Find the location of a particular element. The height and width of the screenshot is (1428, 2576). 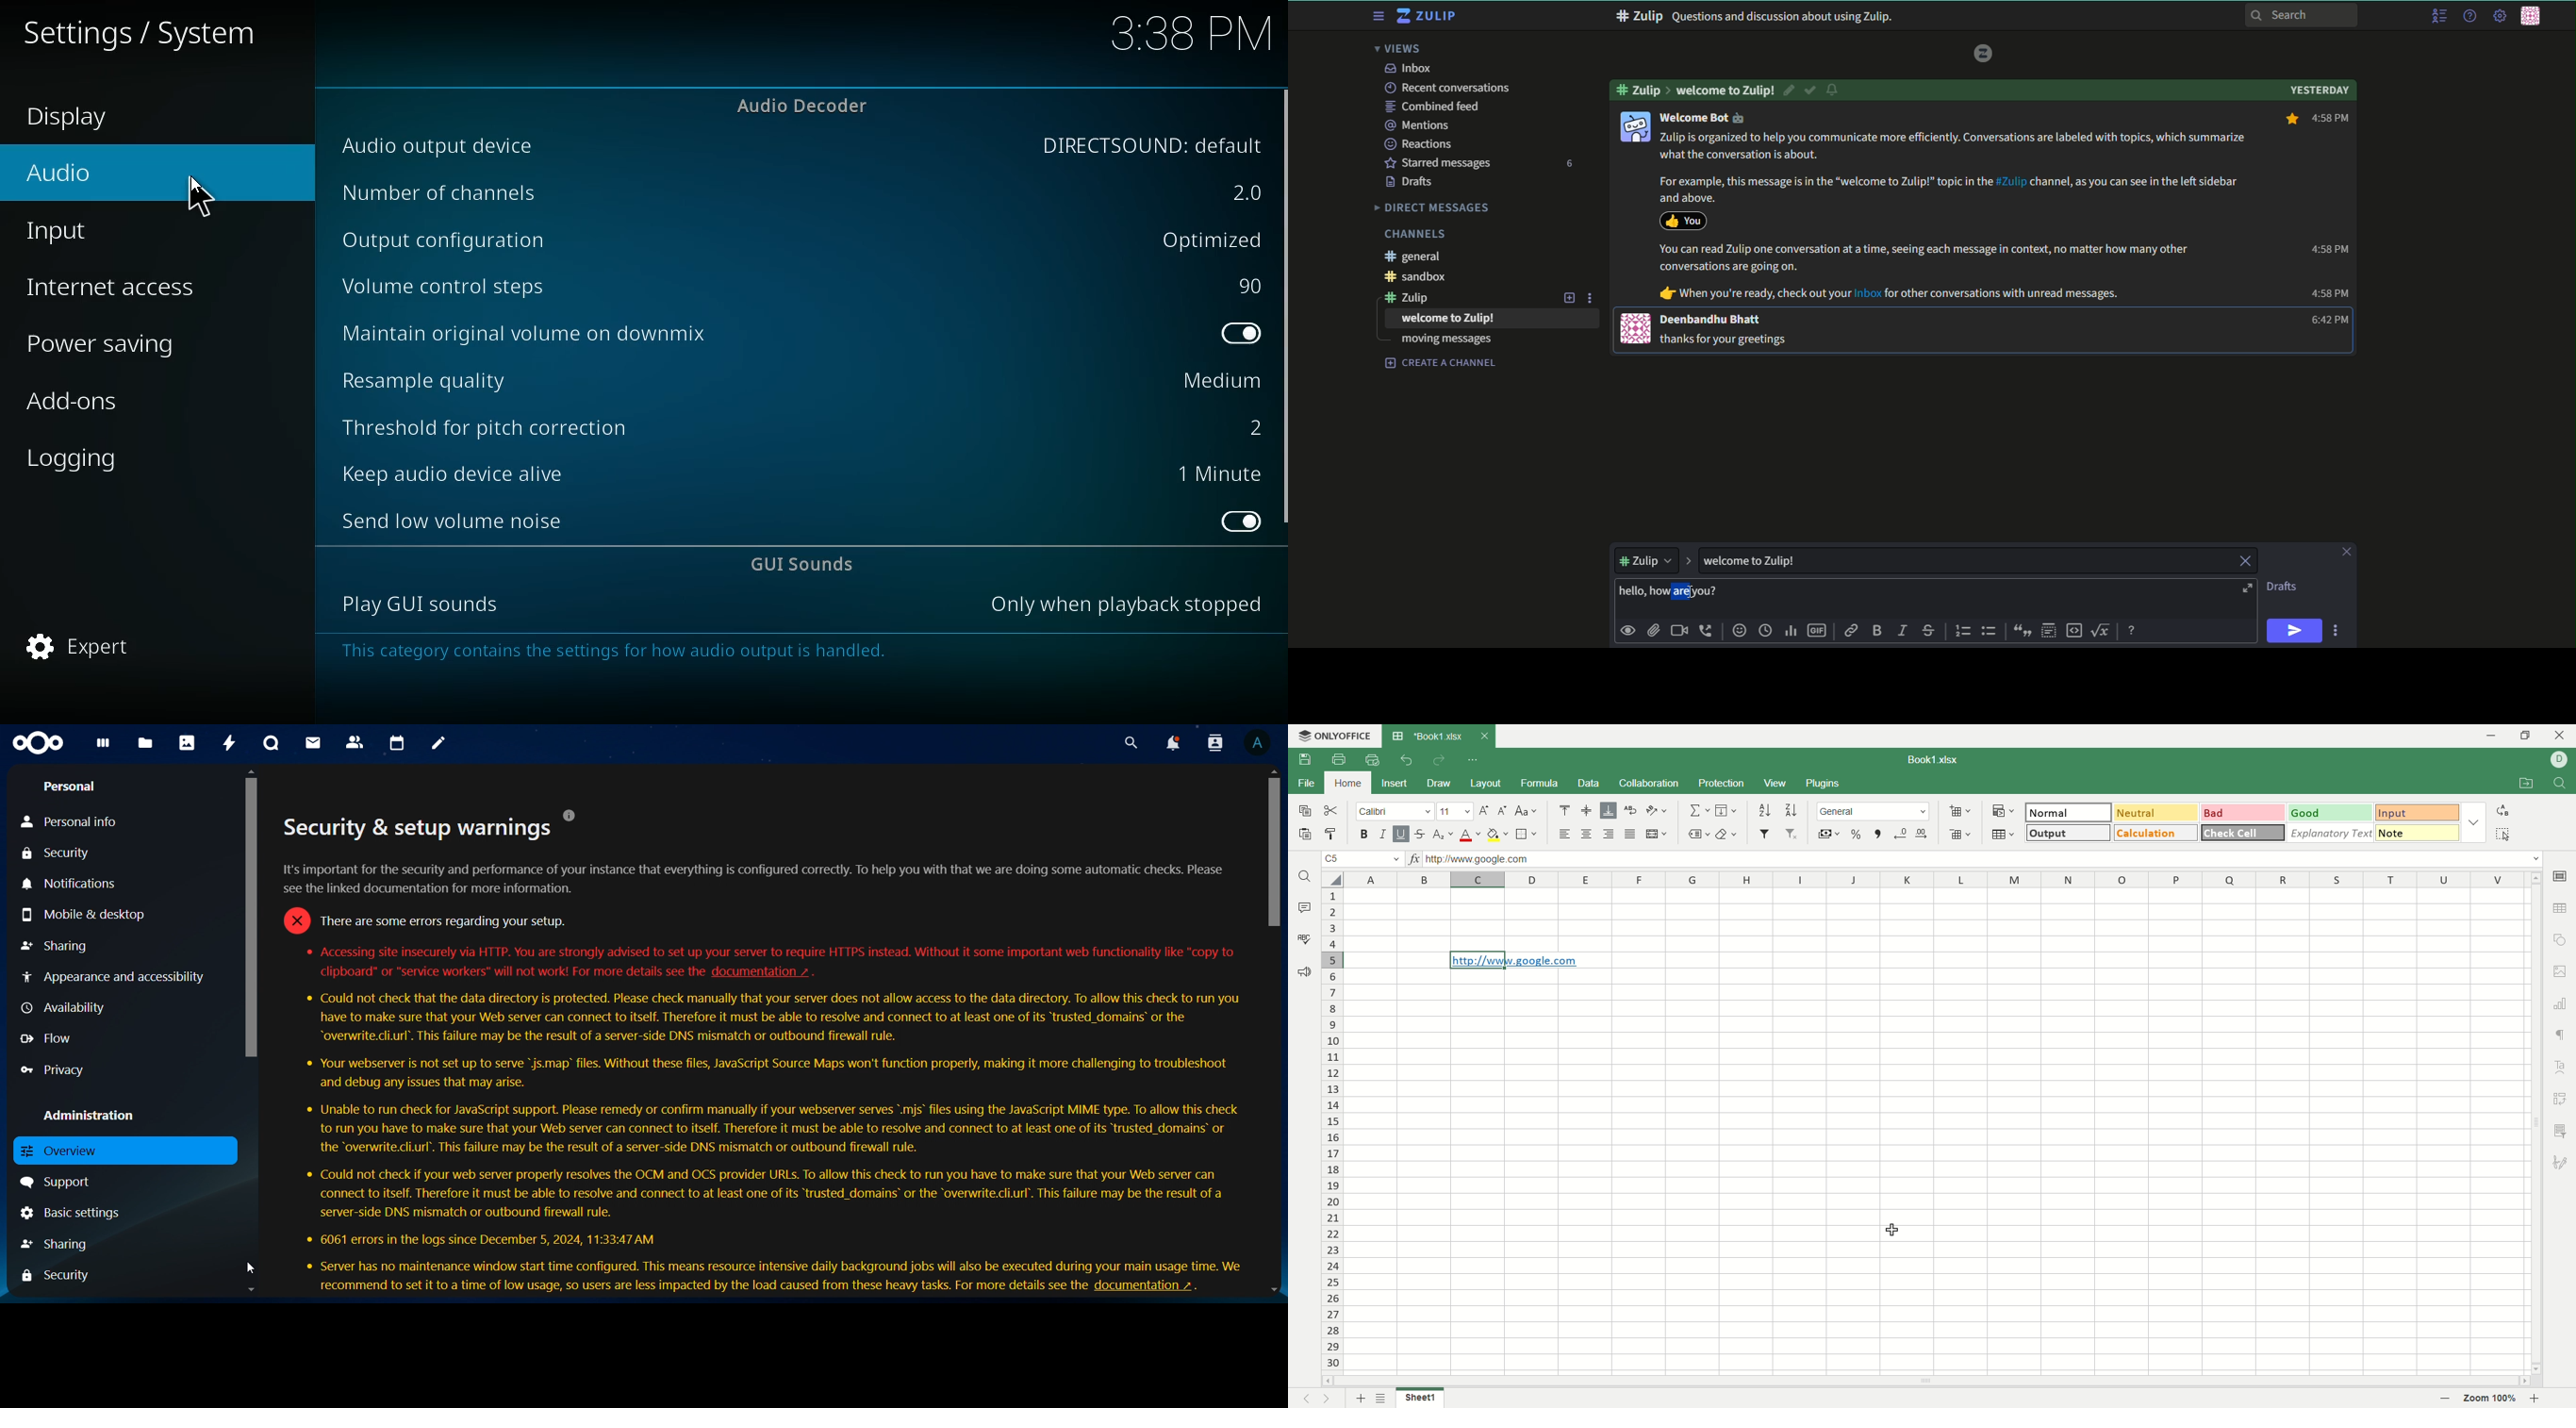

audio is located at coordinates (122, 179).